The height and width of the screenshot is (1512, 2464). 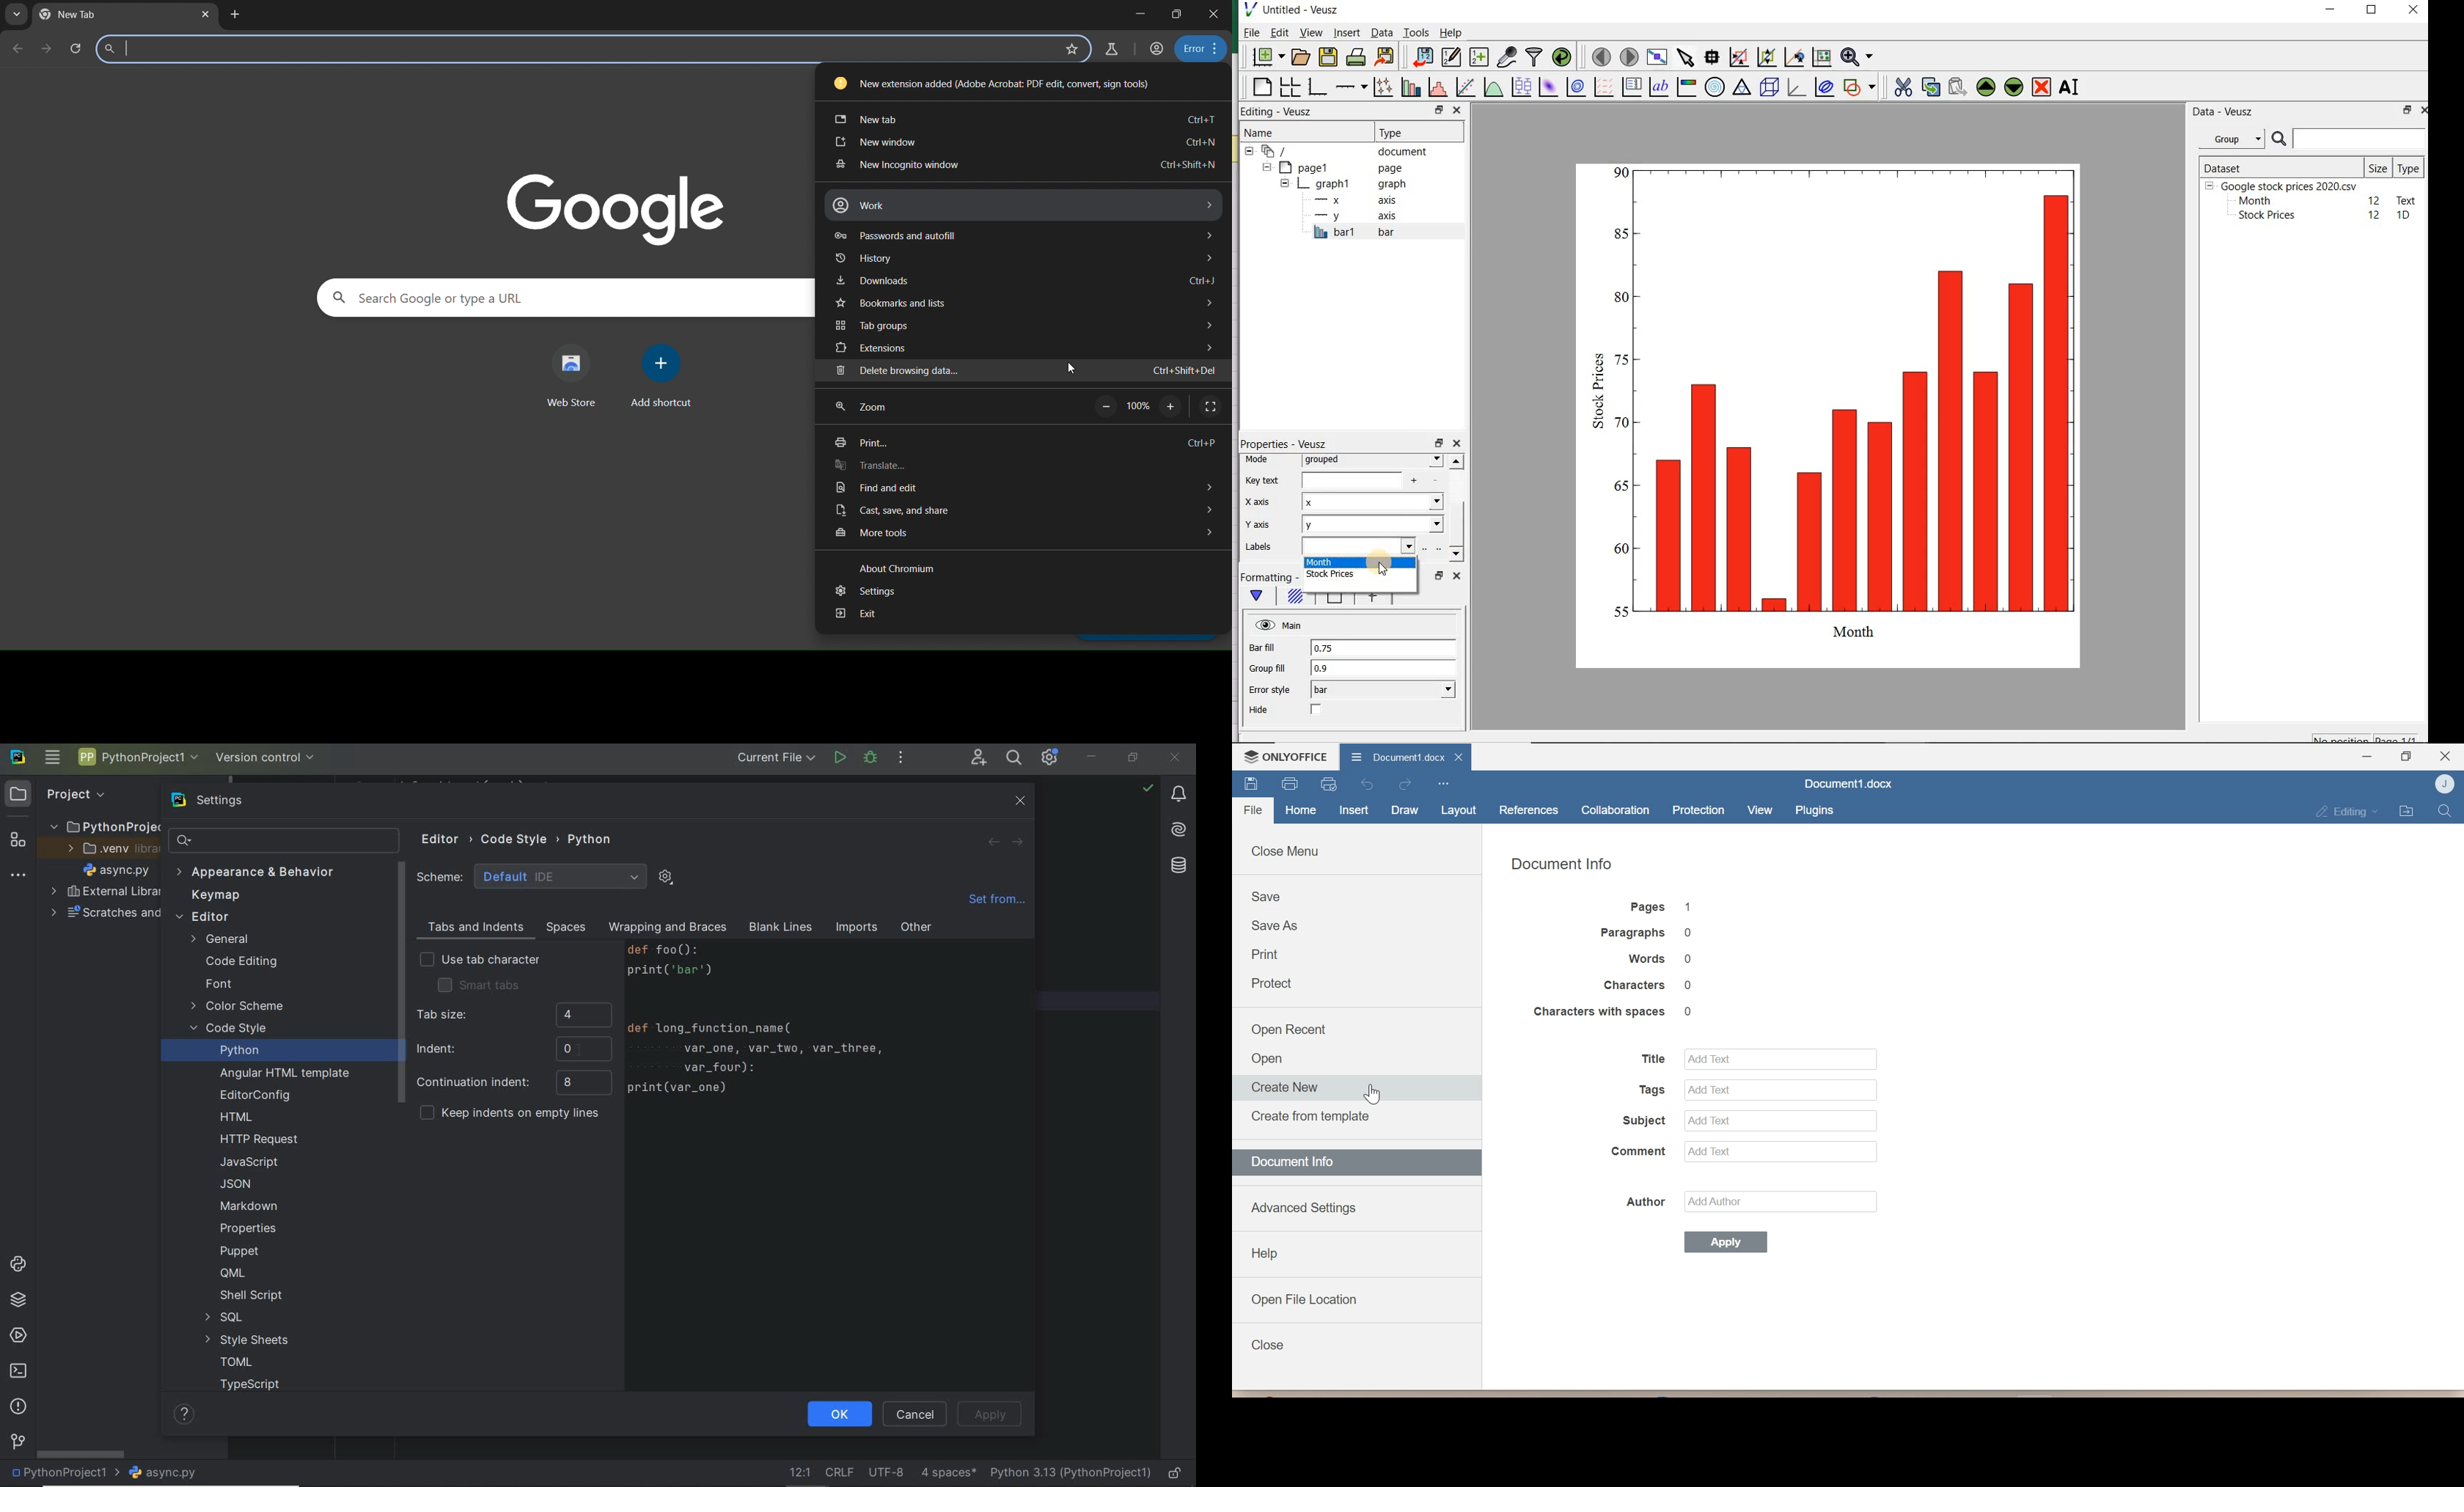 I want to click on current tab, so click(x=83, y=16).